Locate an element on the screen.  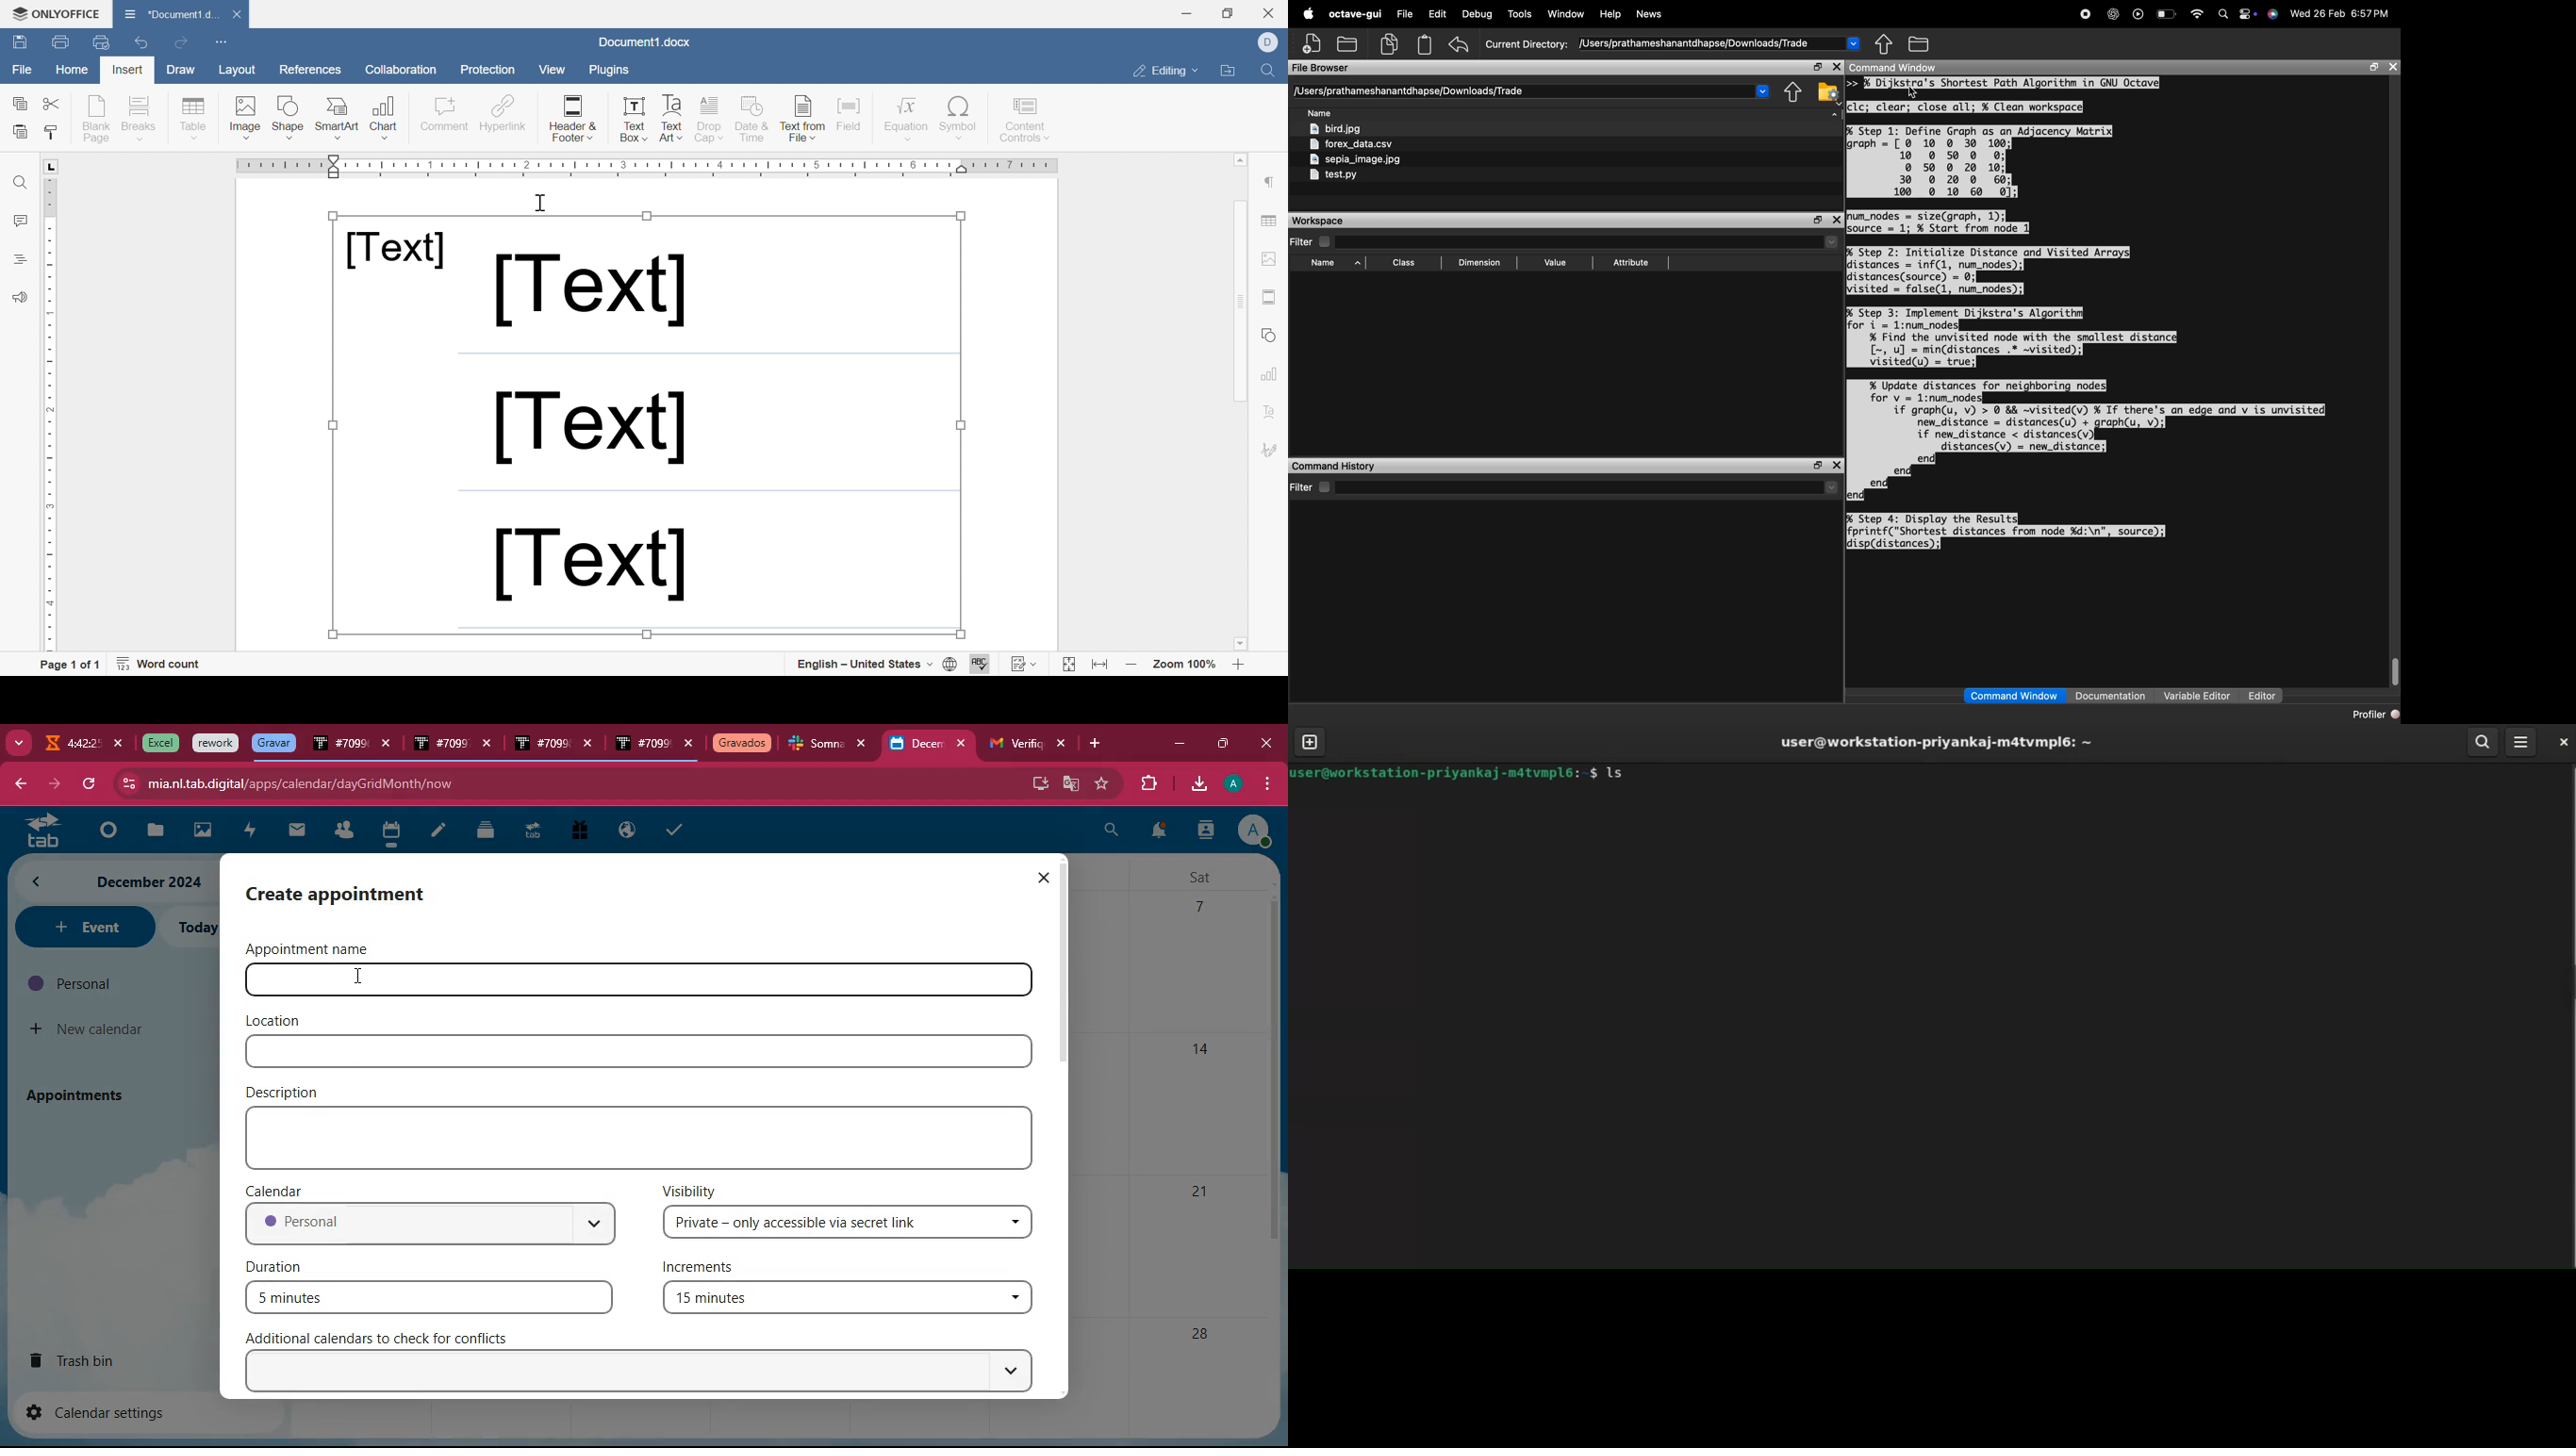
[Text] is located at coordinates (588, 290).